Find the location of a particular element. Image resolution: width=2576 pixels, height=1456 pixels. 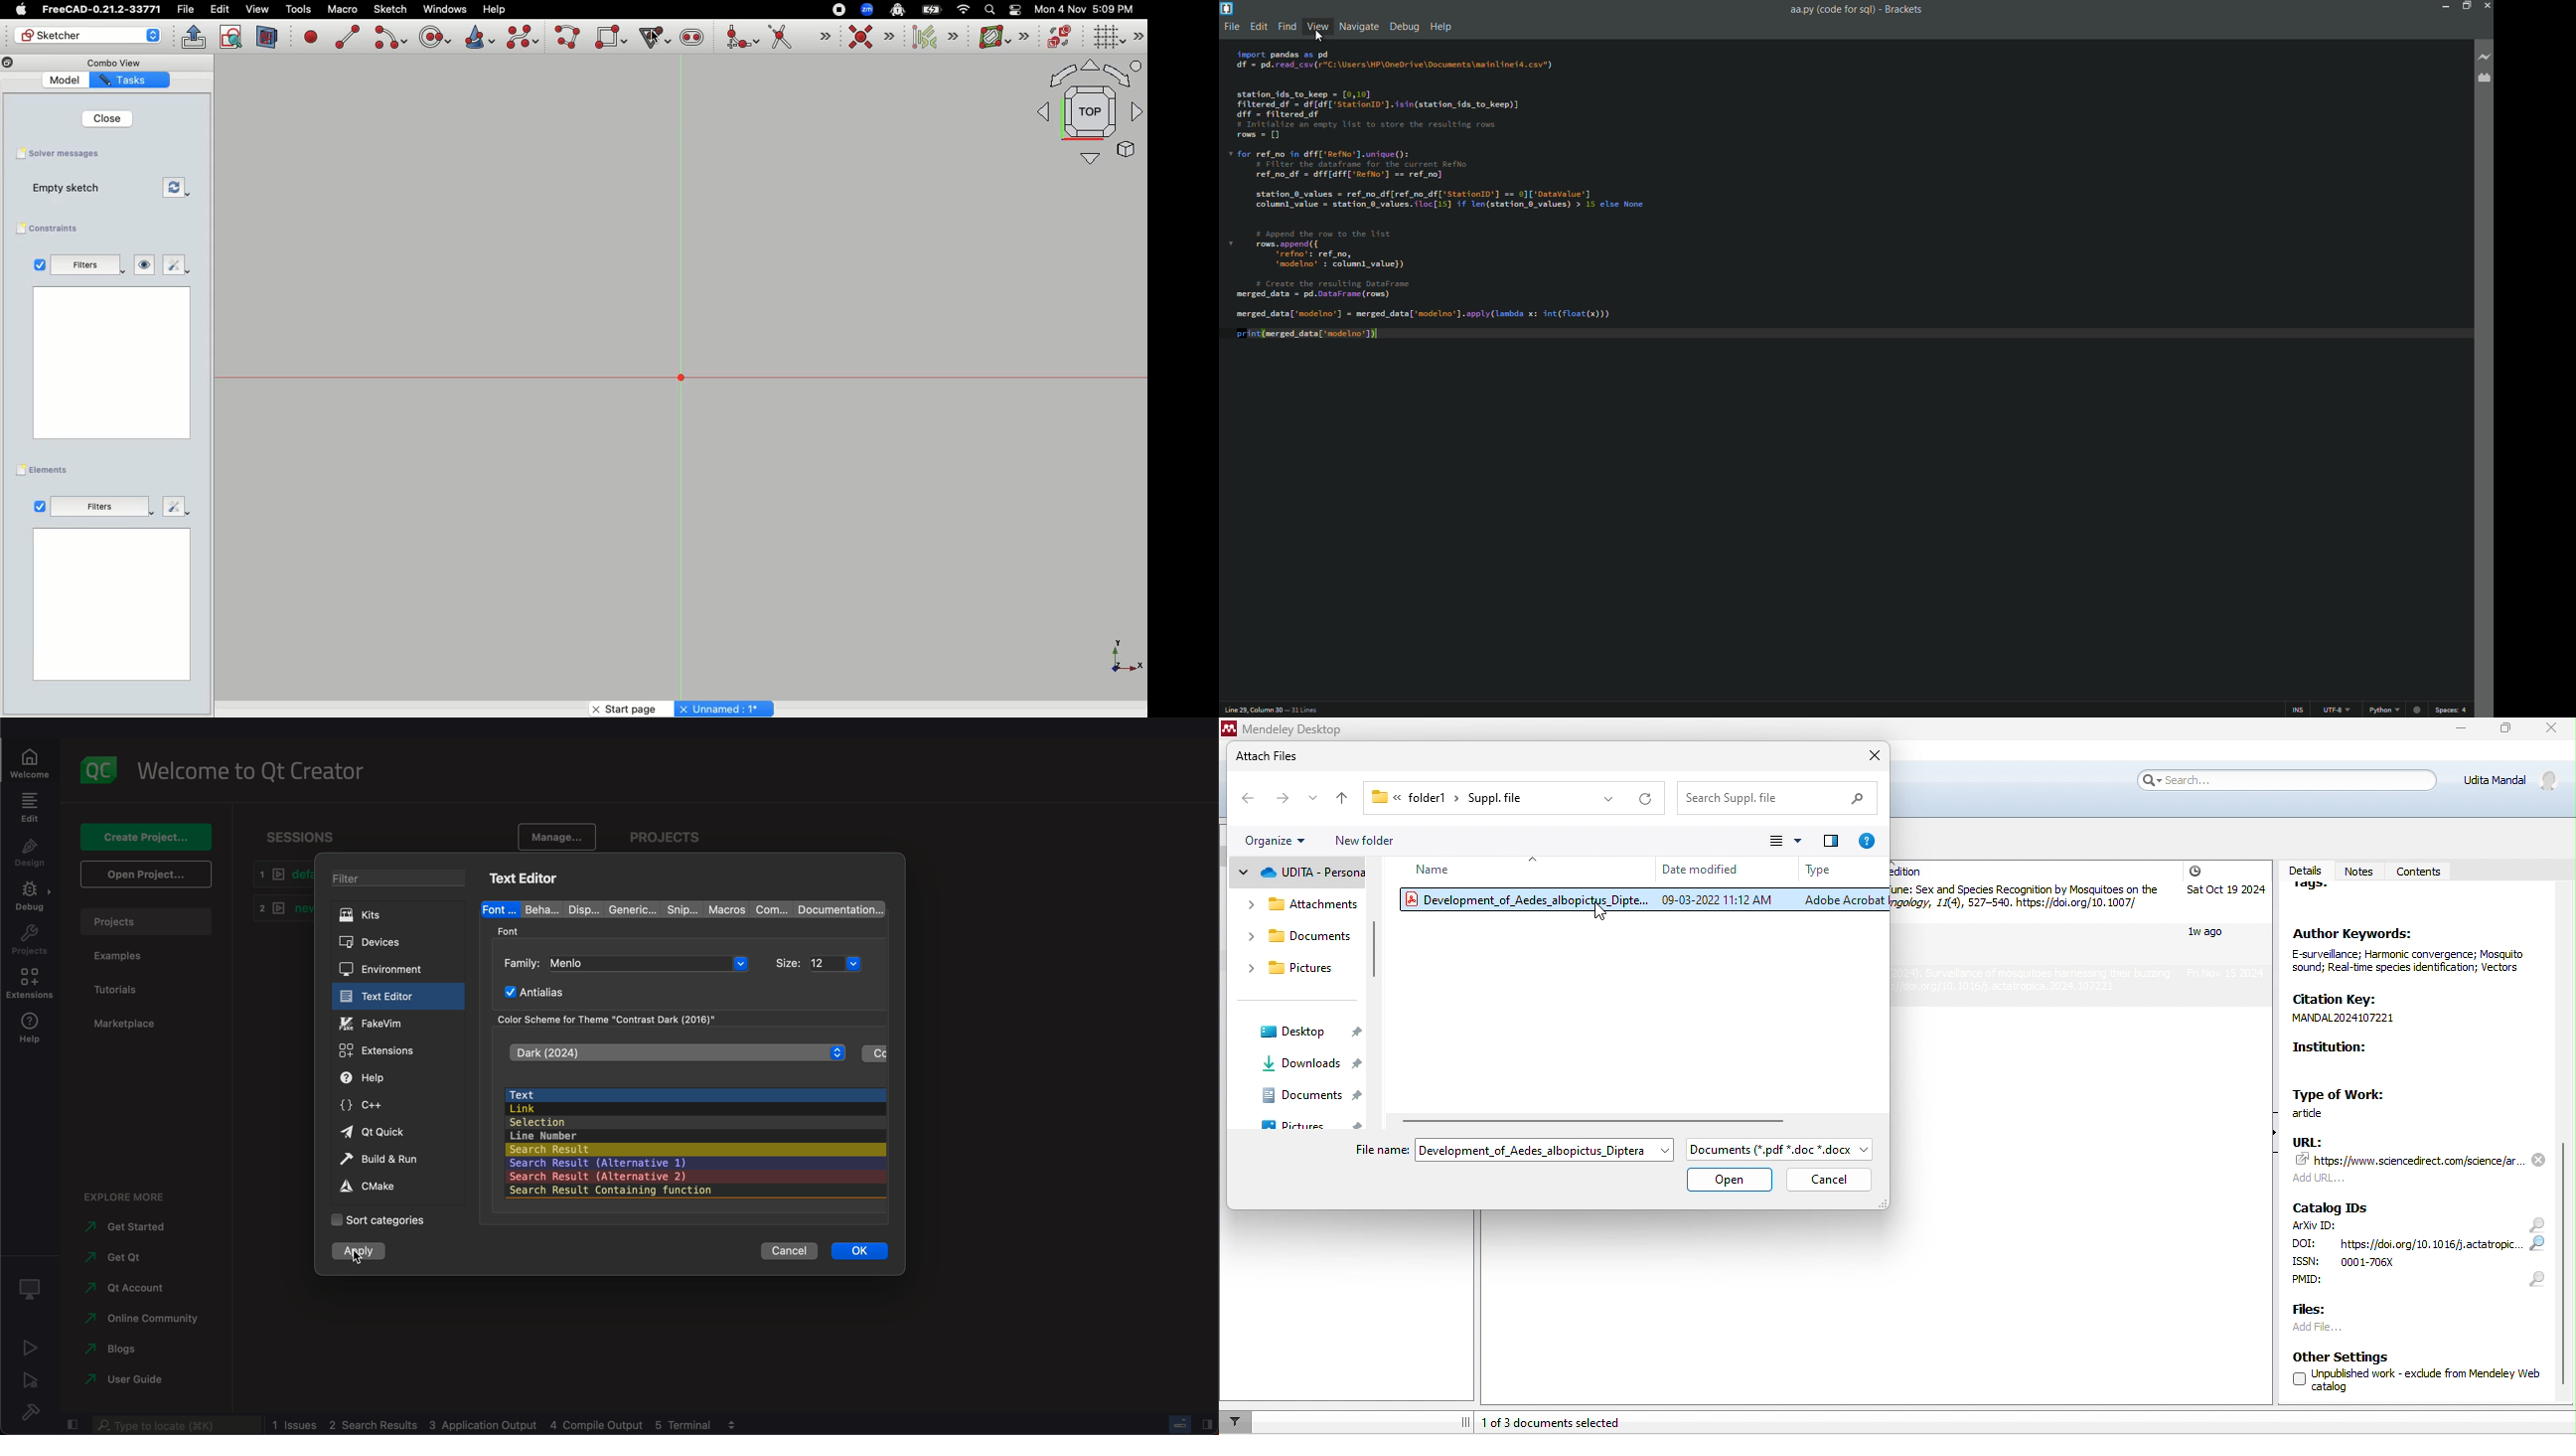

fakevim is located at coordinates (398, 1022).